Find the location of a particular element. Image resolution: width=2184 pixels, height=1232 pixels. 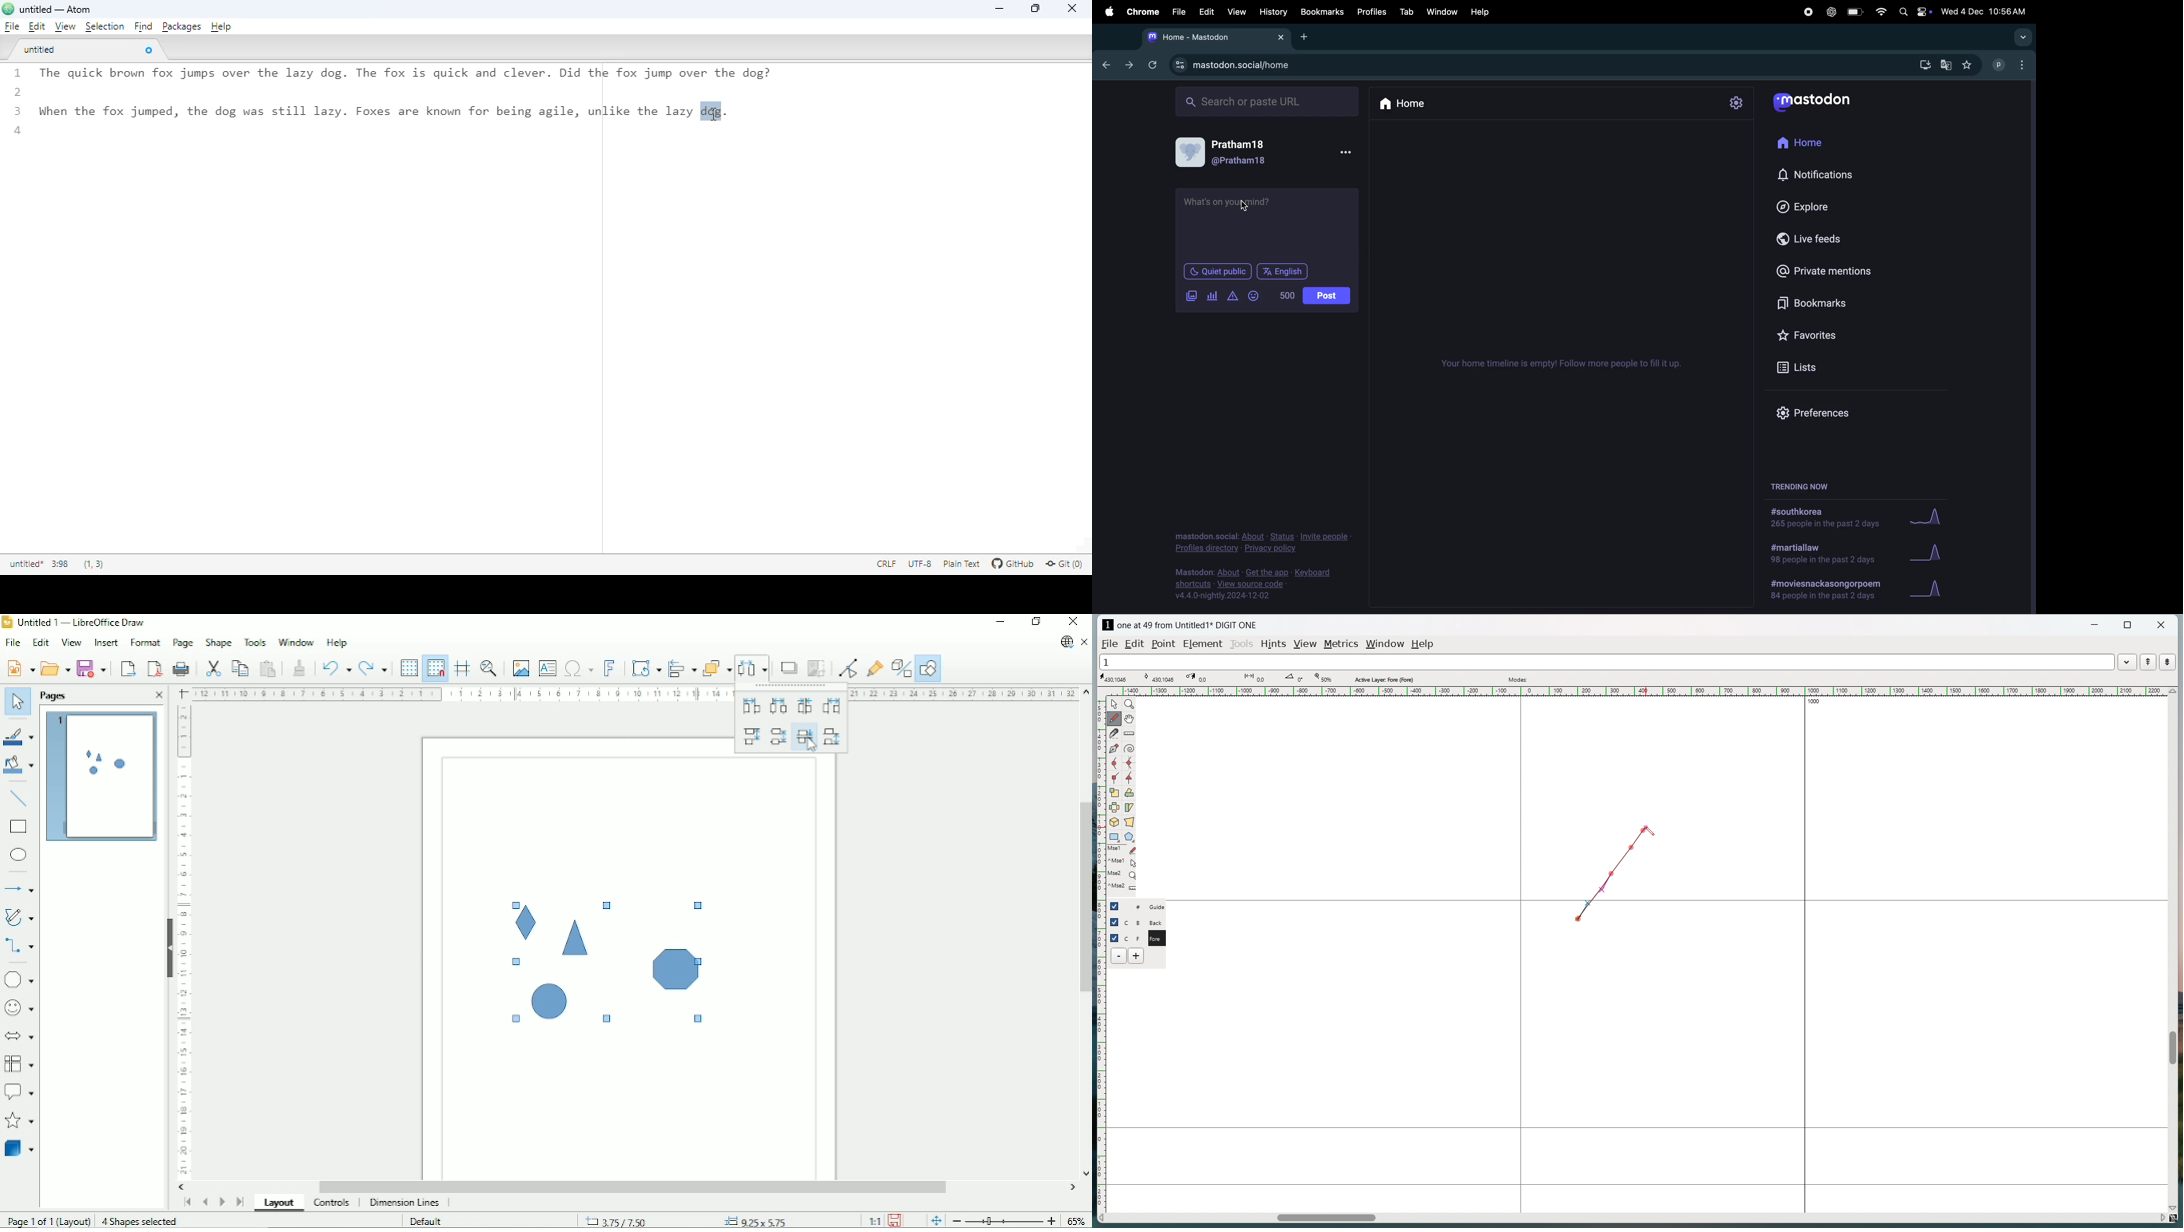

#south korea is located at coordinates (1824, 518).